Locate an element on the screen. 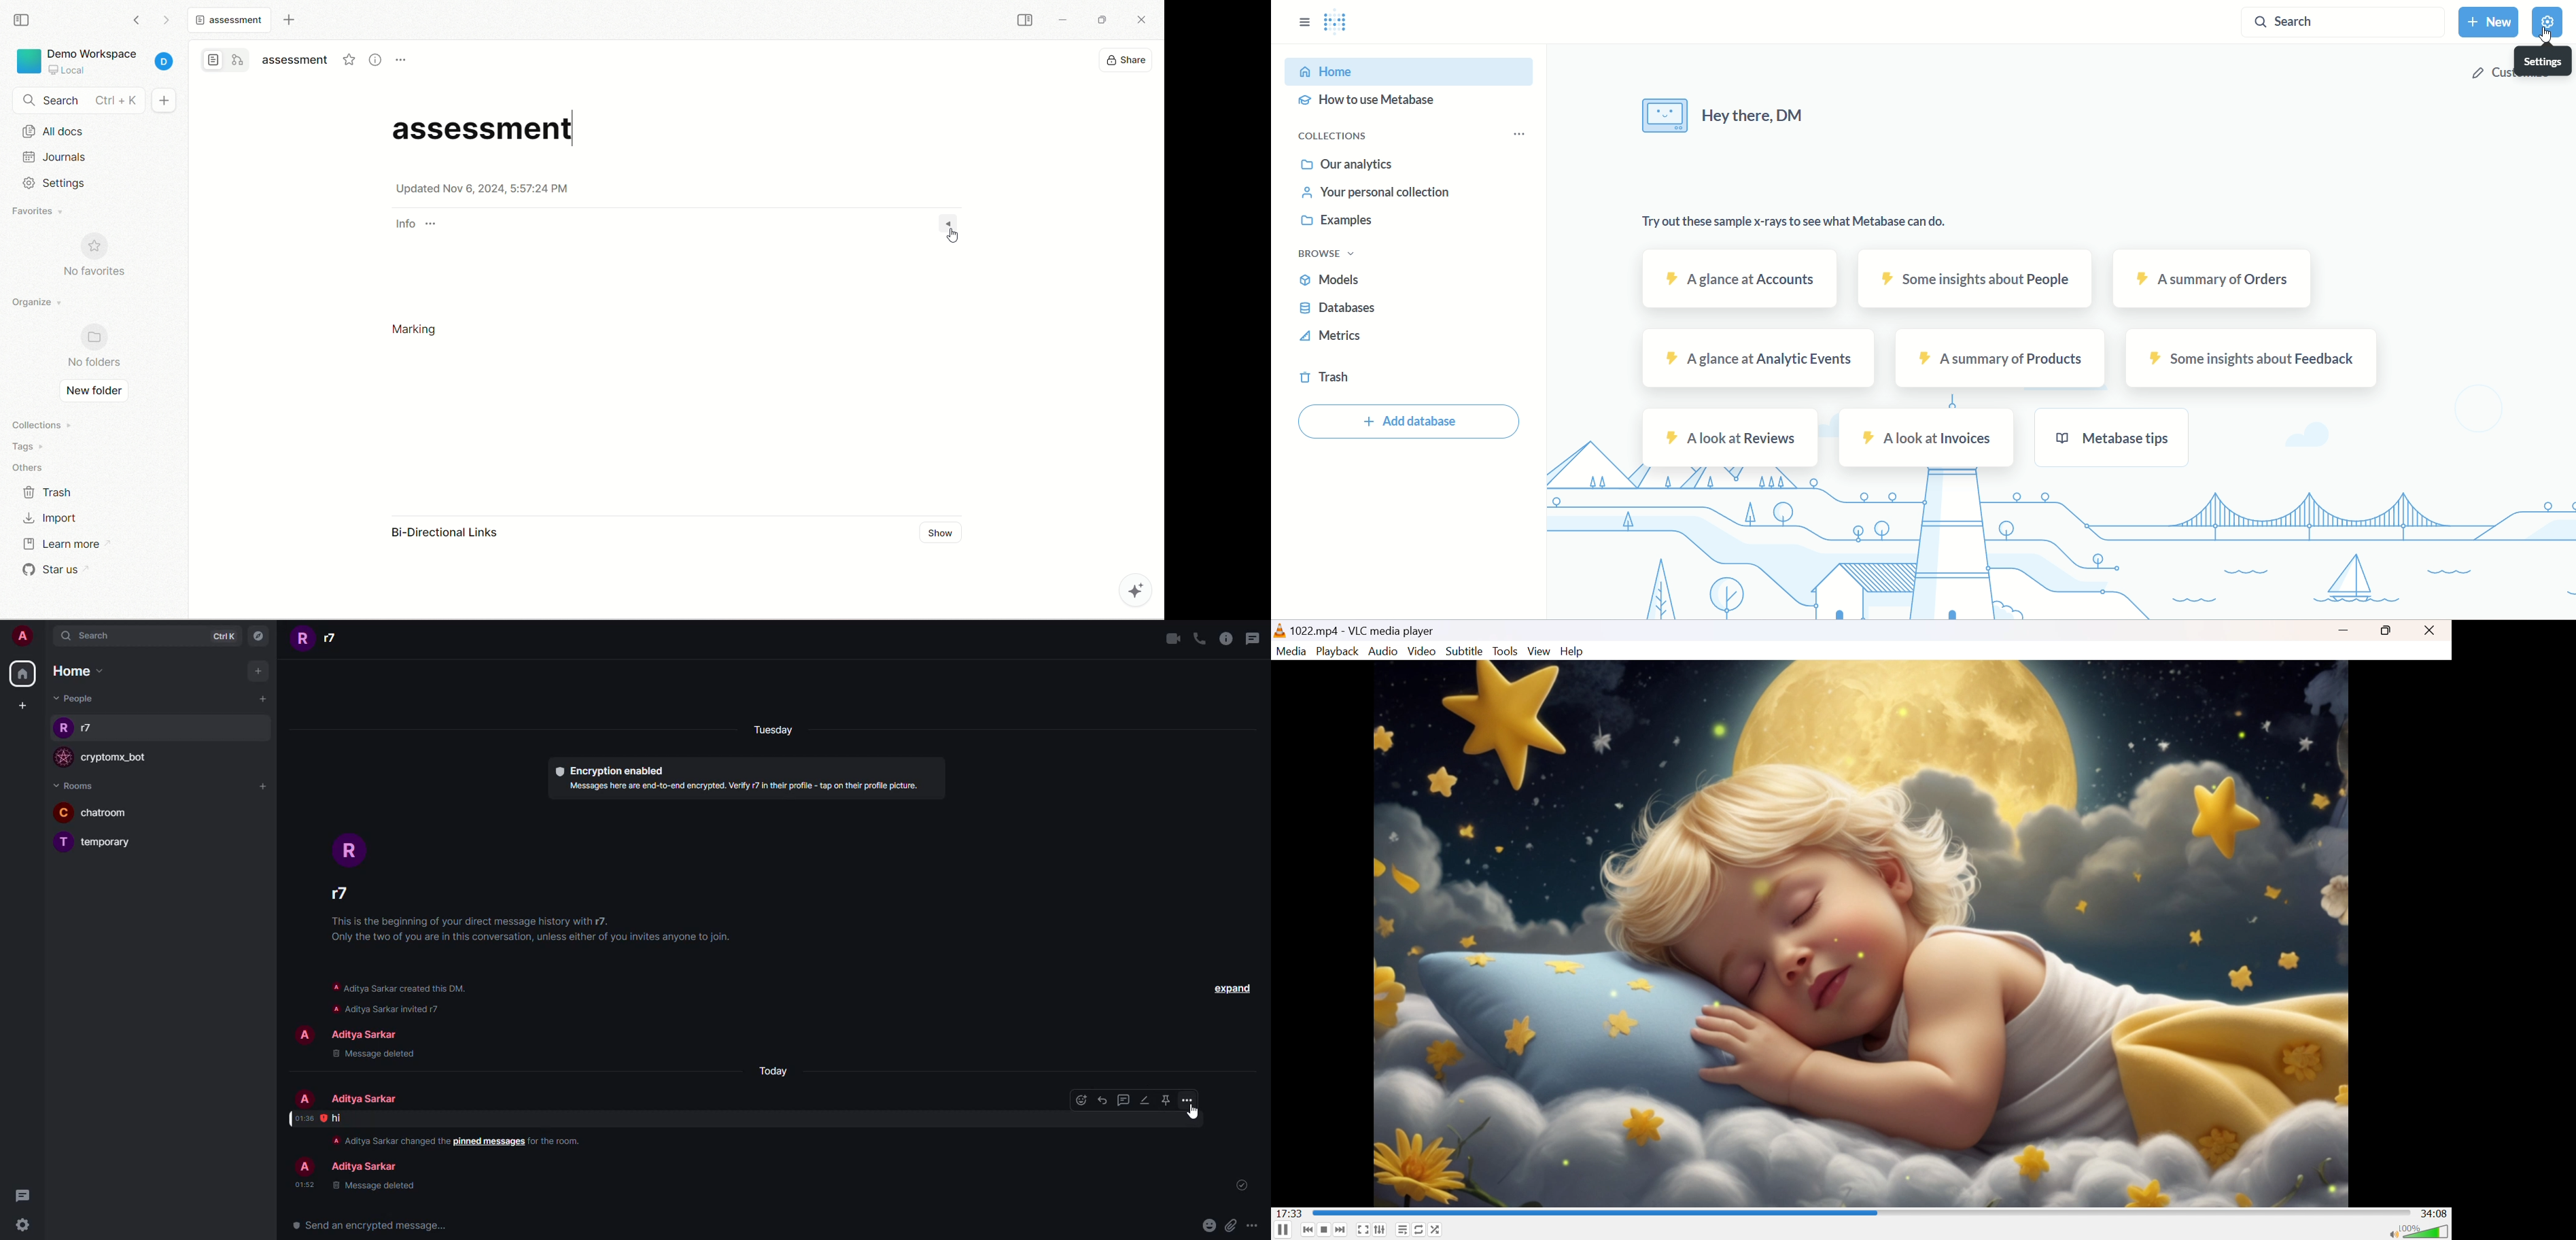  add is located at coordinates (262, 786).